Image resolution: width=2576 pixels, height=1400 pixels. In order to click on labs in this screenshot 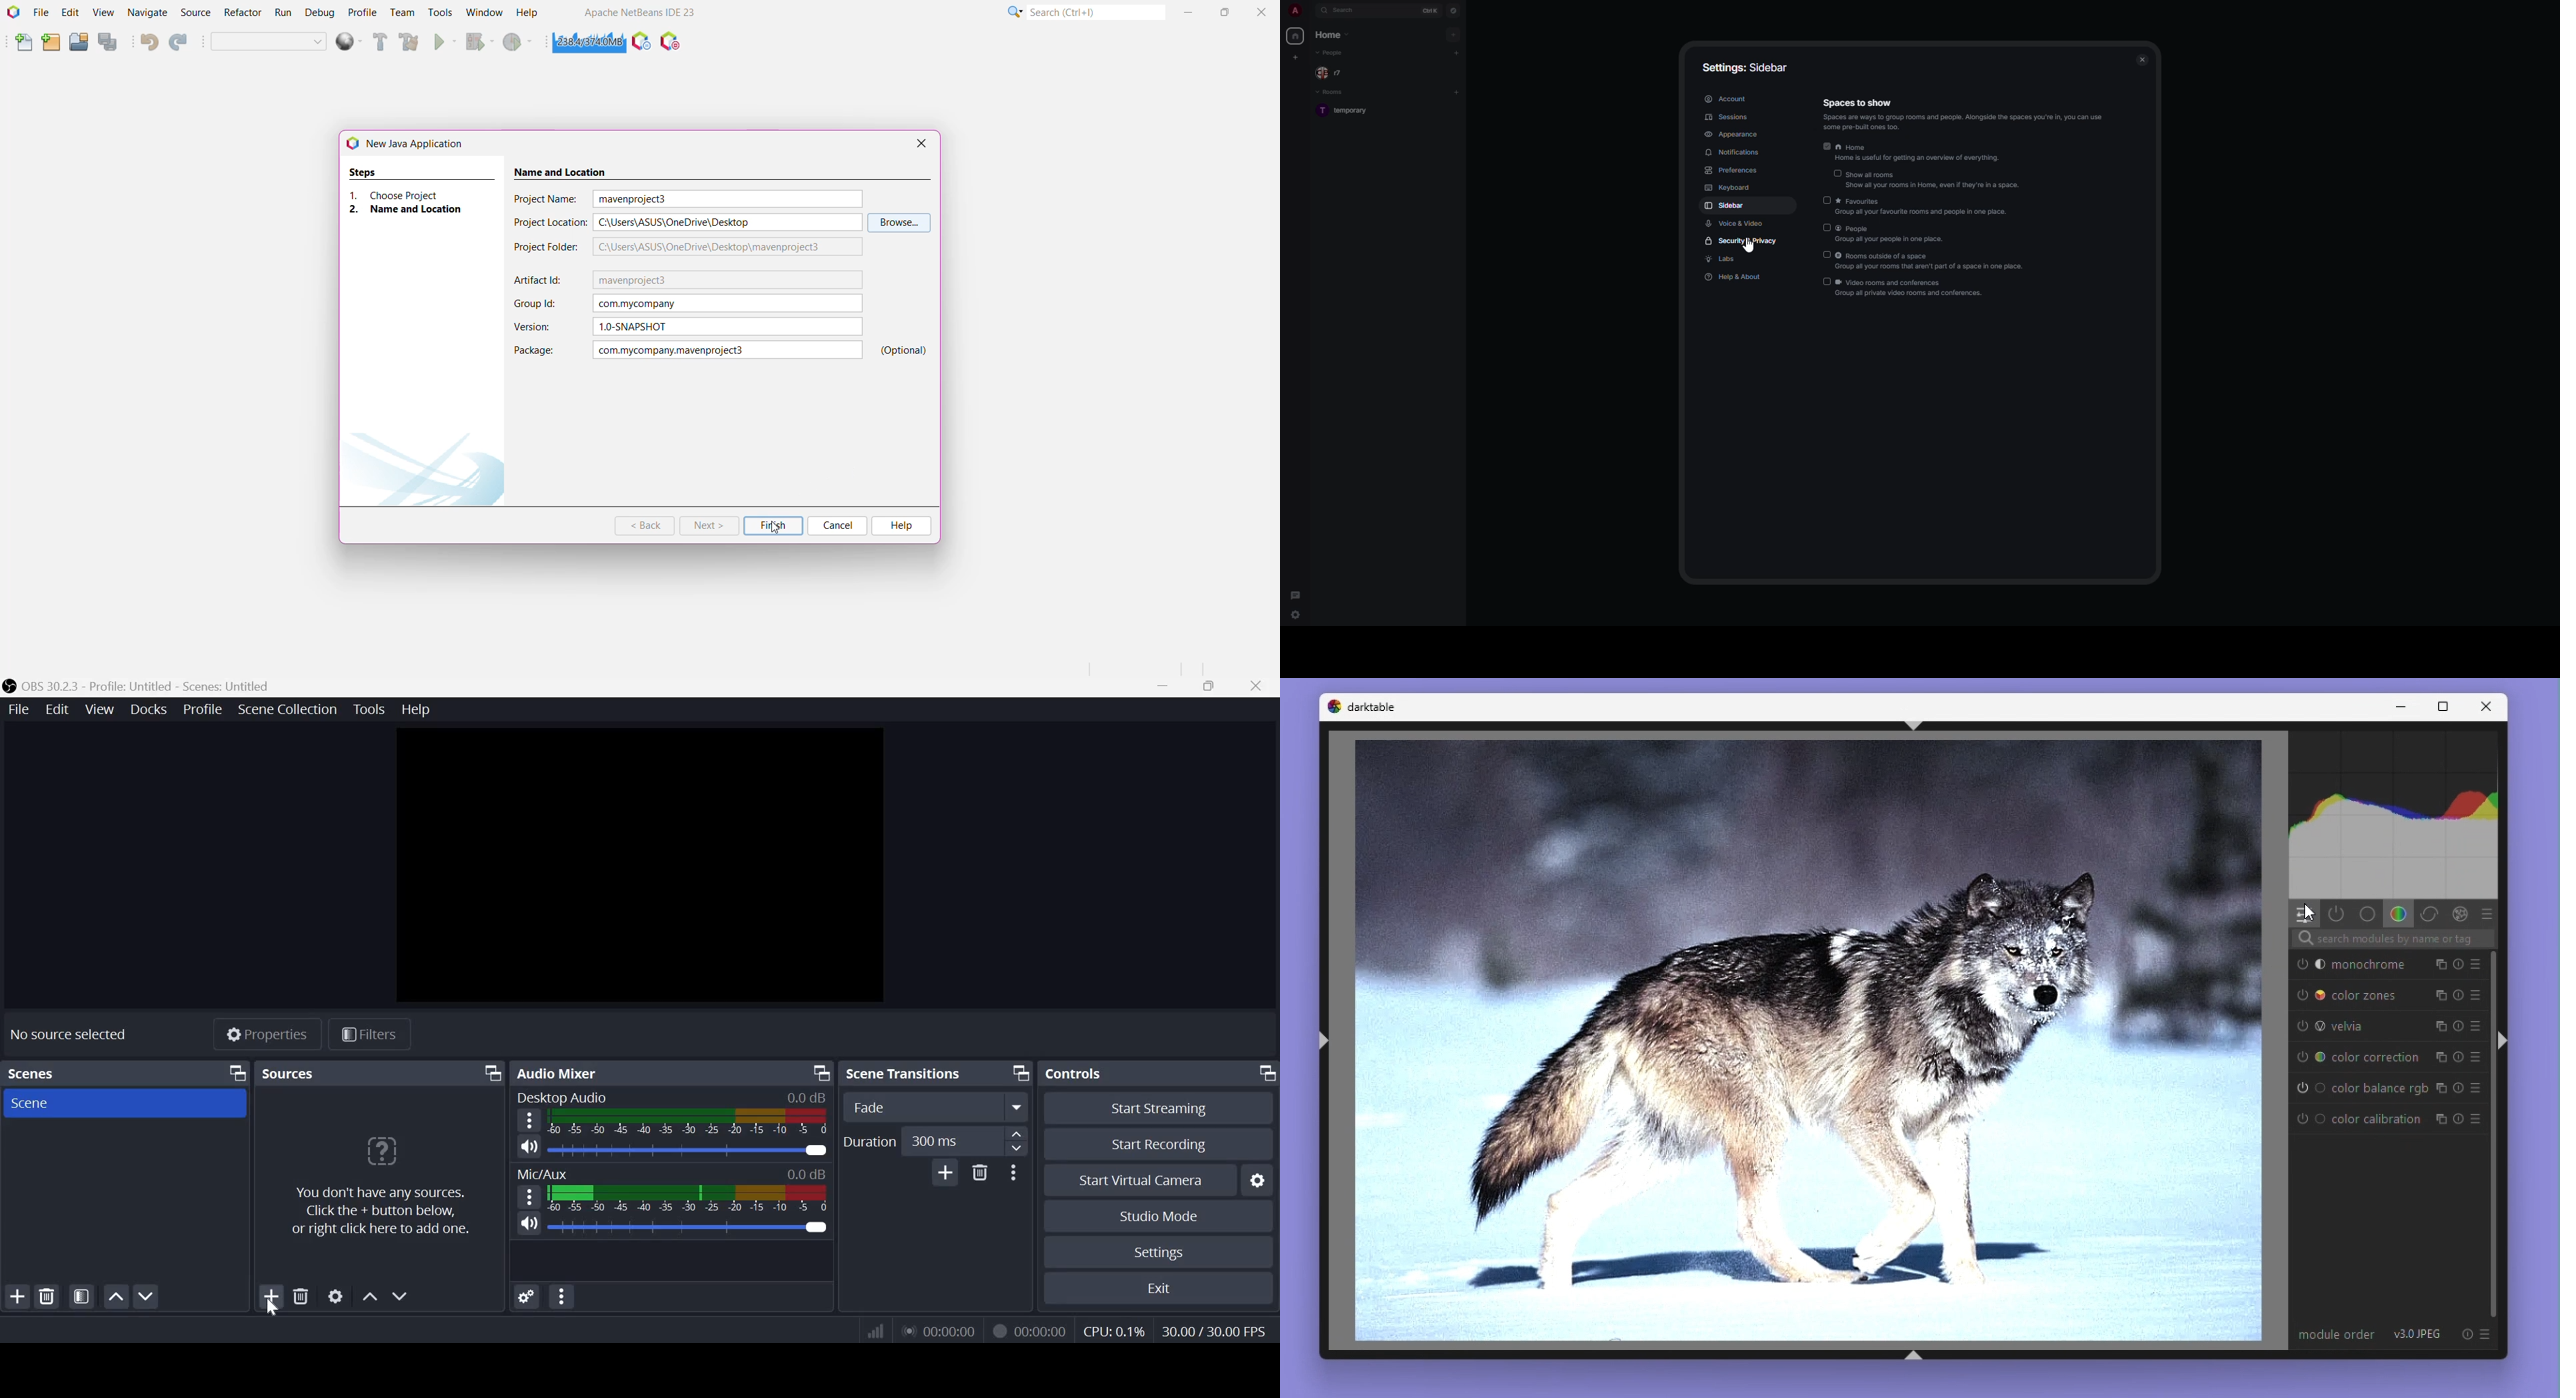, I will do `click(1727, 260)`.